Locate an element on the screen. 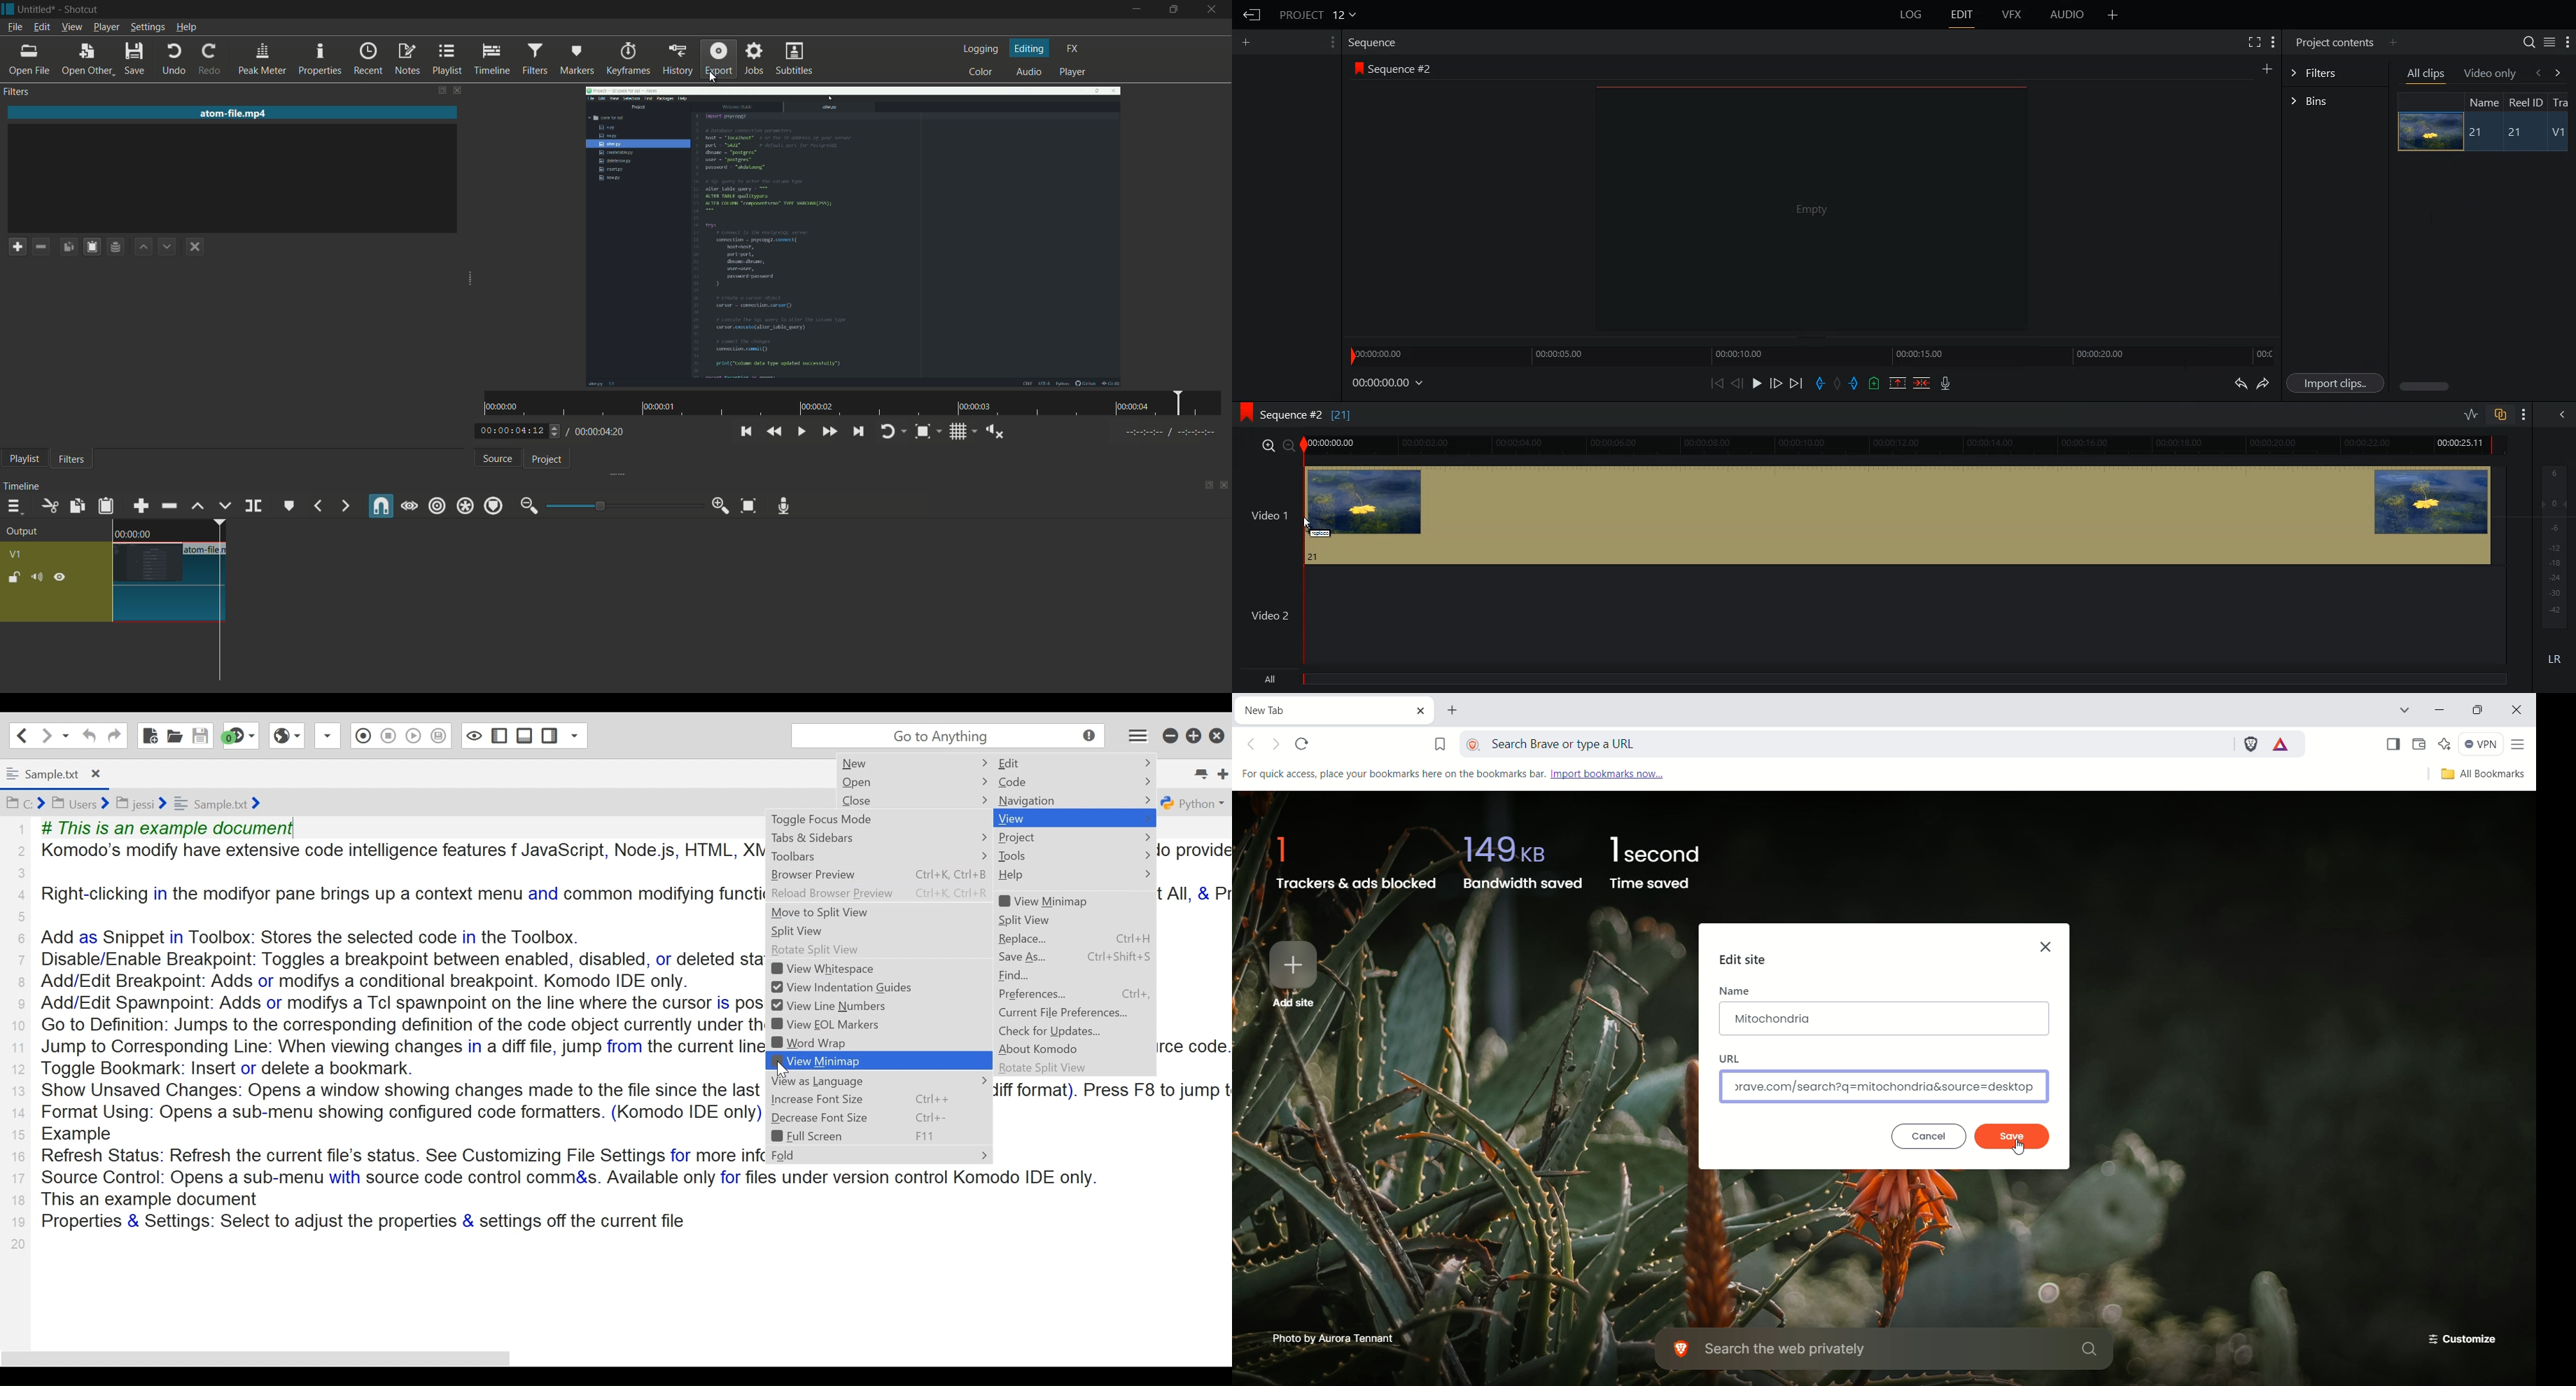  Nudge one frame forward is located at coordinates (1776, 382).